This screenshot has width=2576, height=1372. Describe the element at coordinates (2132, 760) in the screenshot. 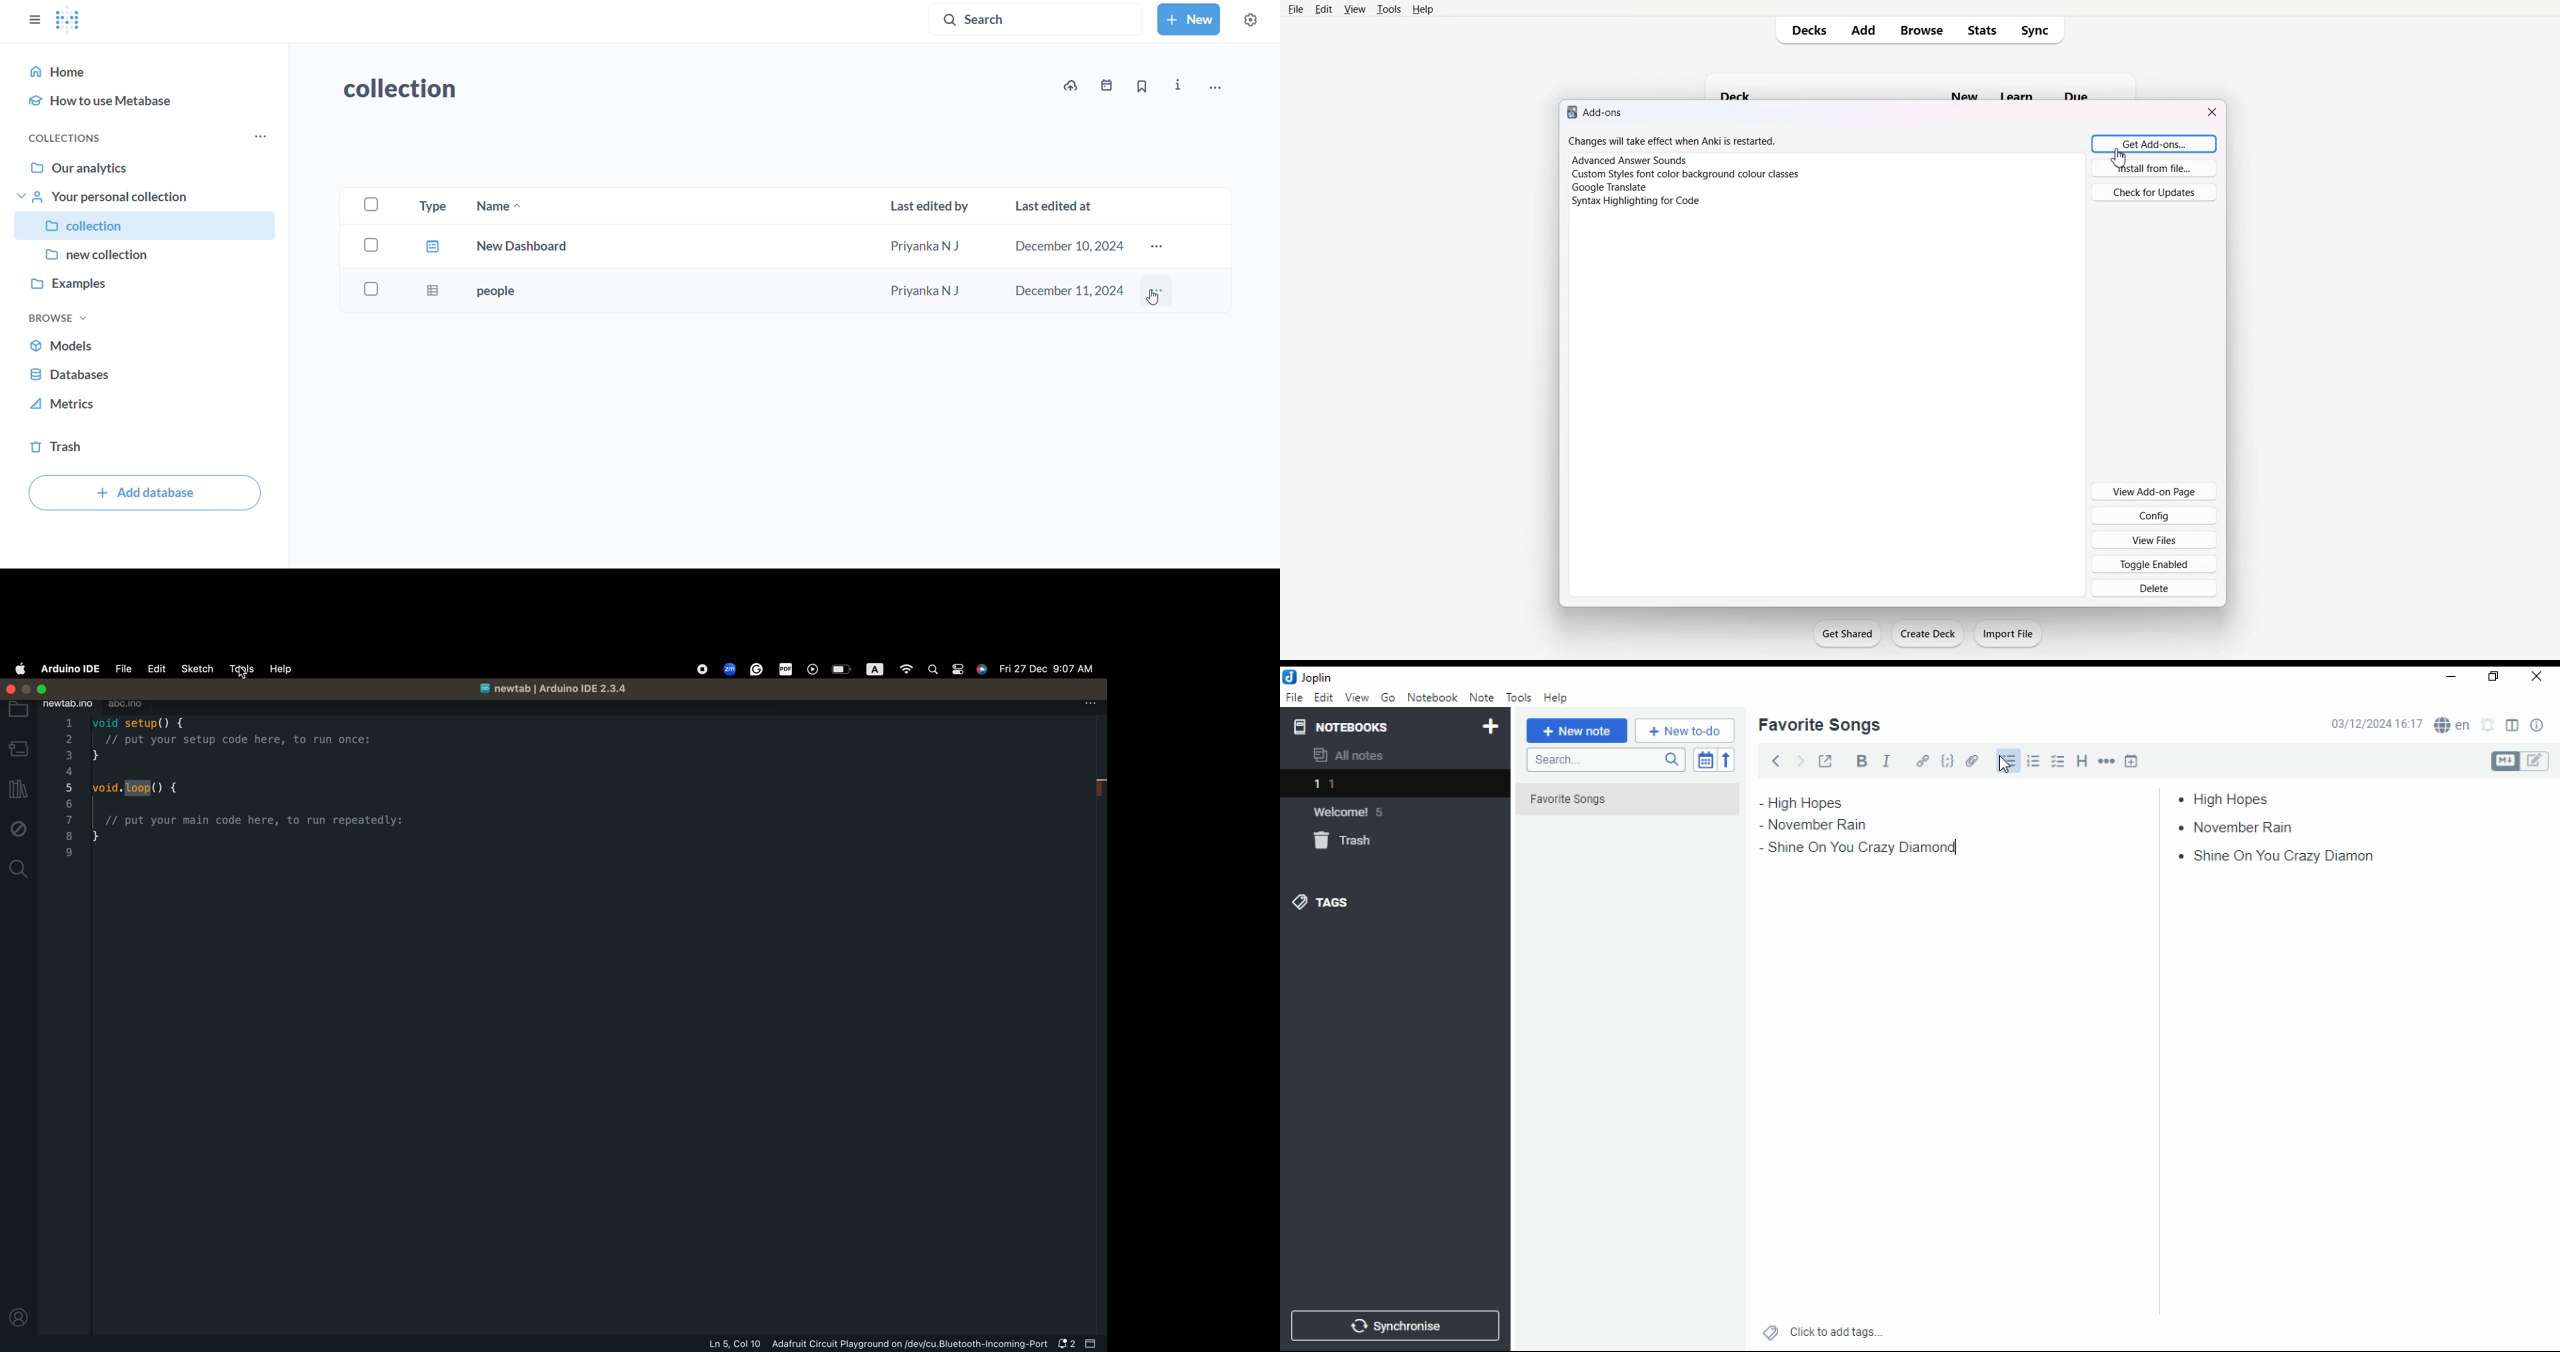

I see `insert time` at that location.